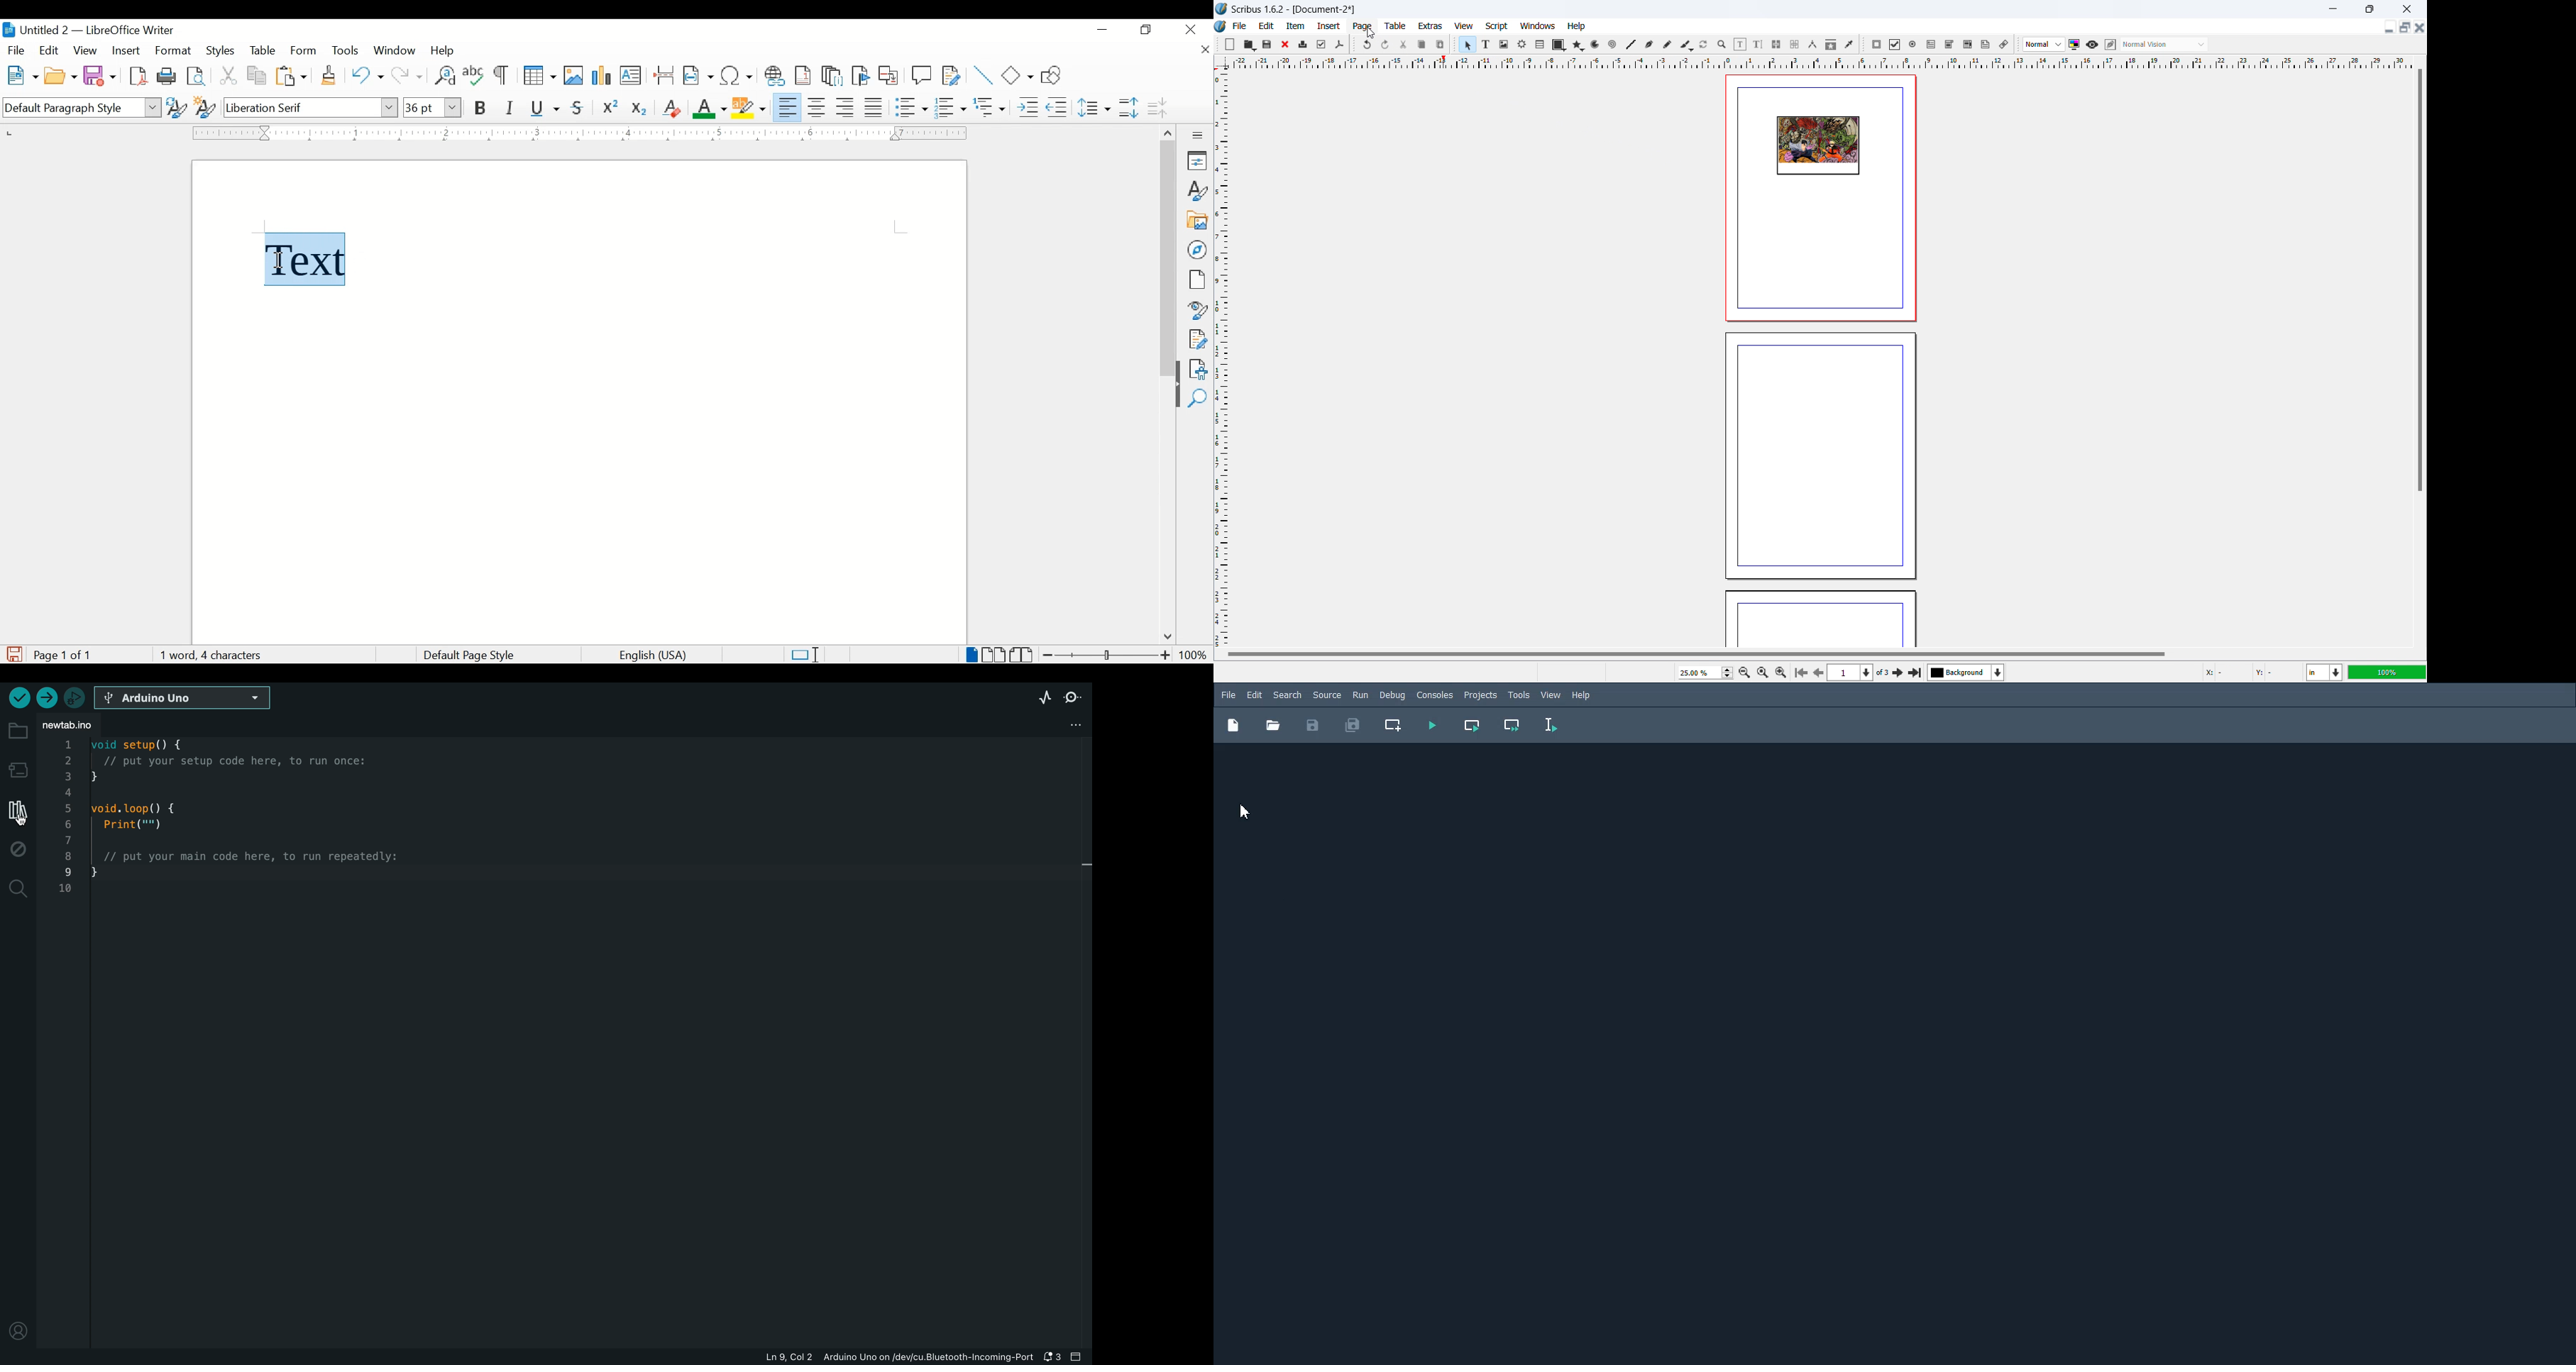  What do you see at coordinates (1147, 30) in the screenshot?
I see `restore down` at bounding box center [1147, 30].